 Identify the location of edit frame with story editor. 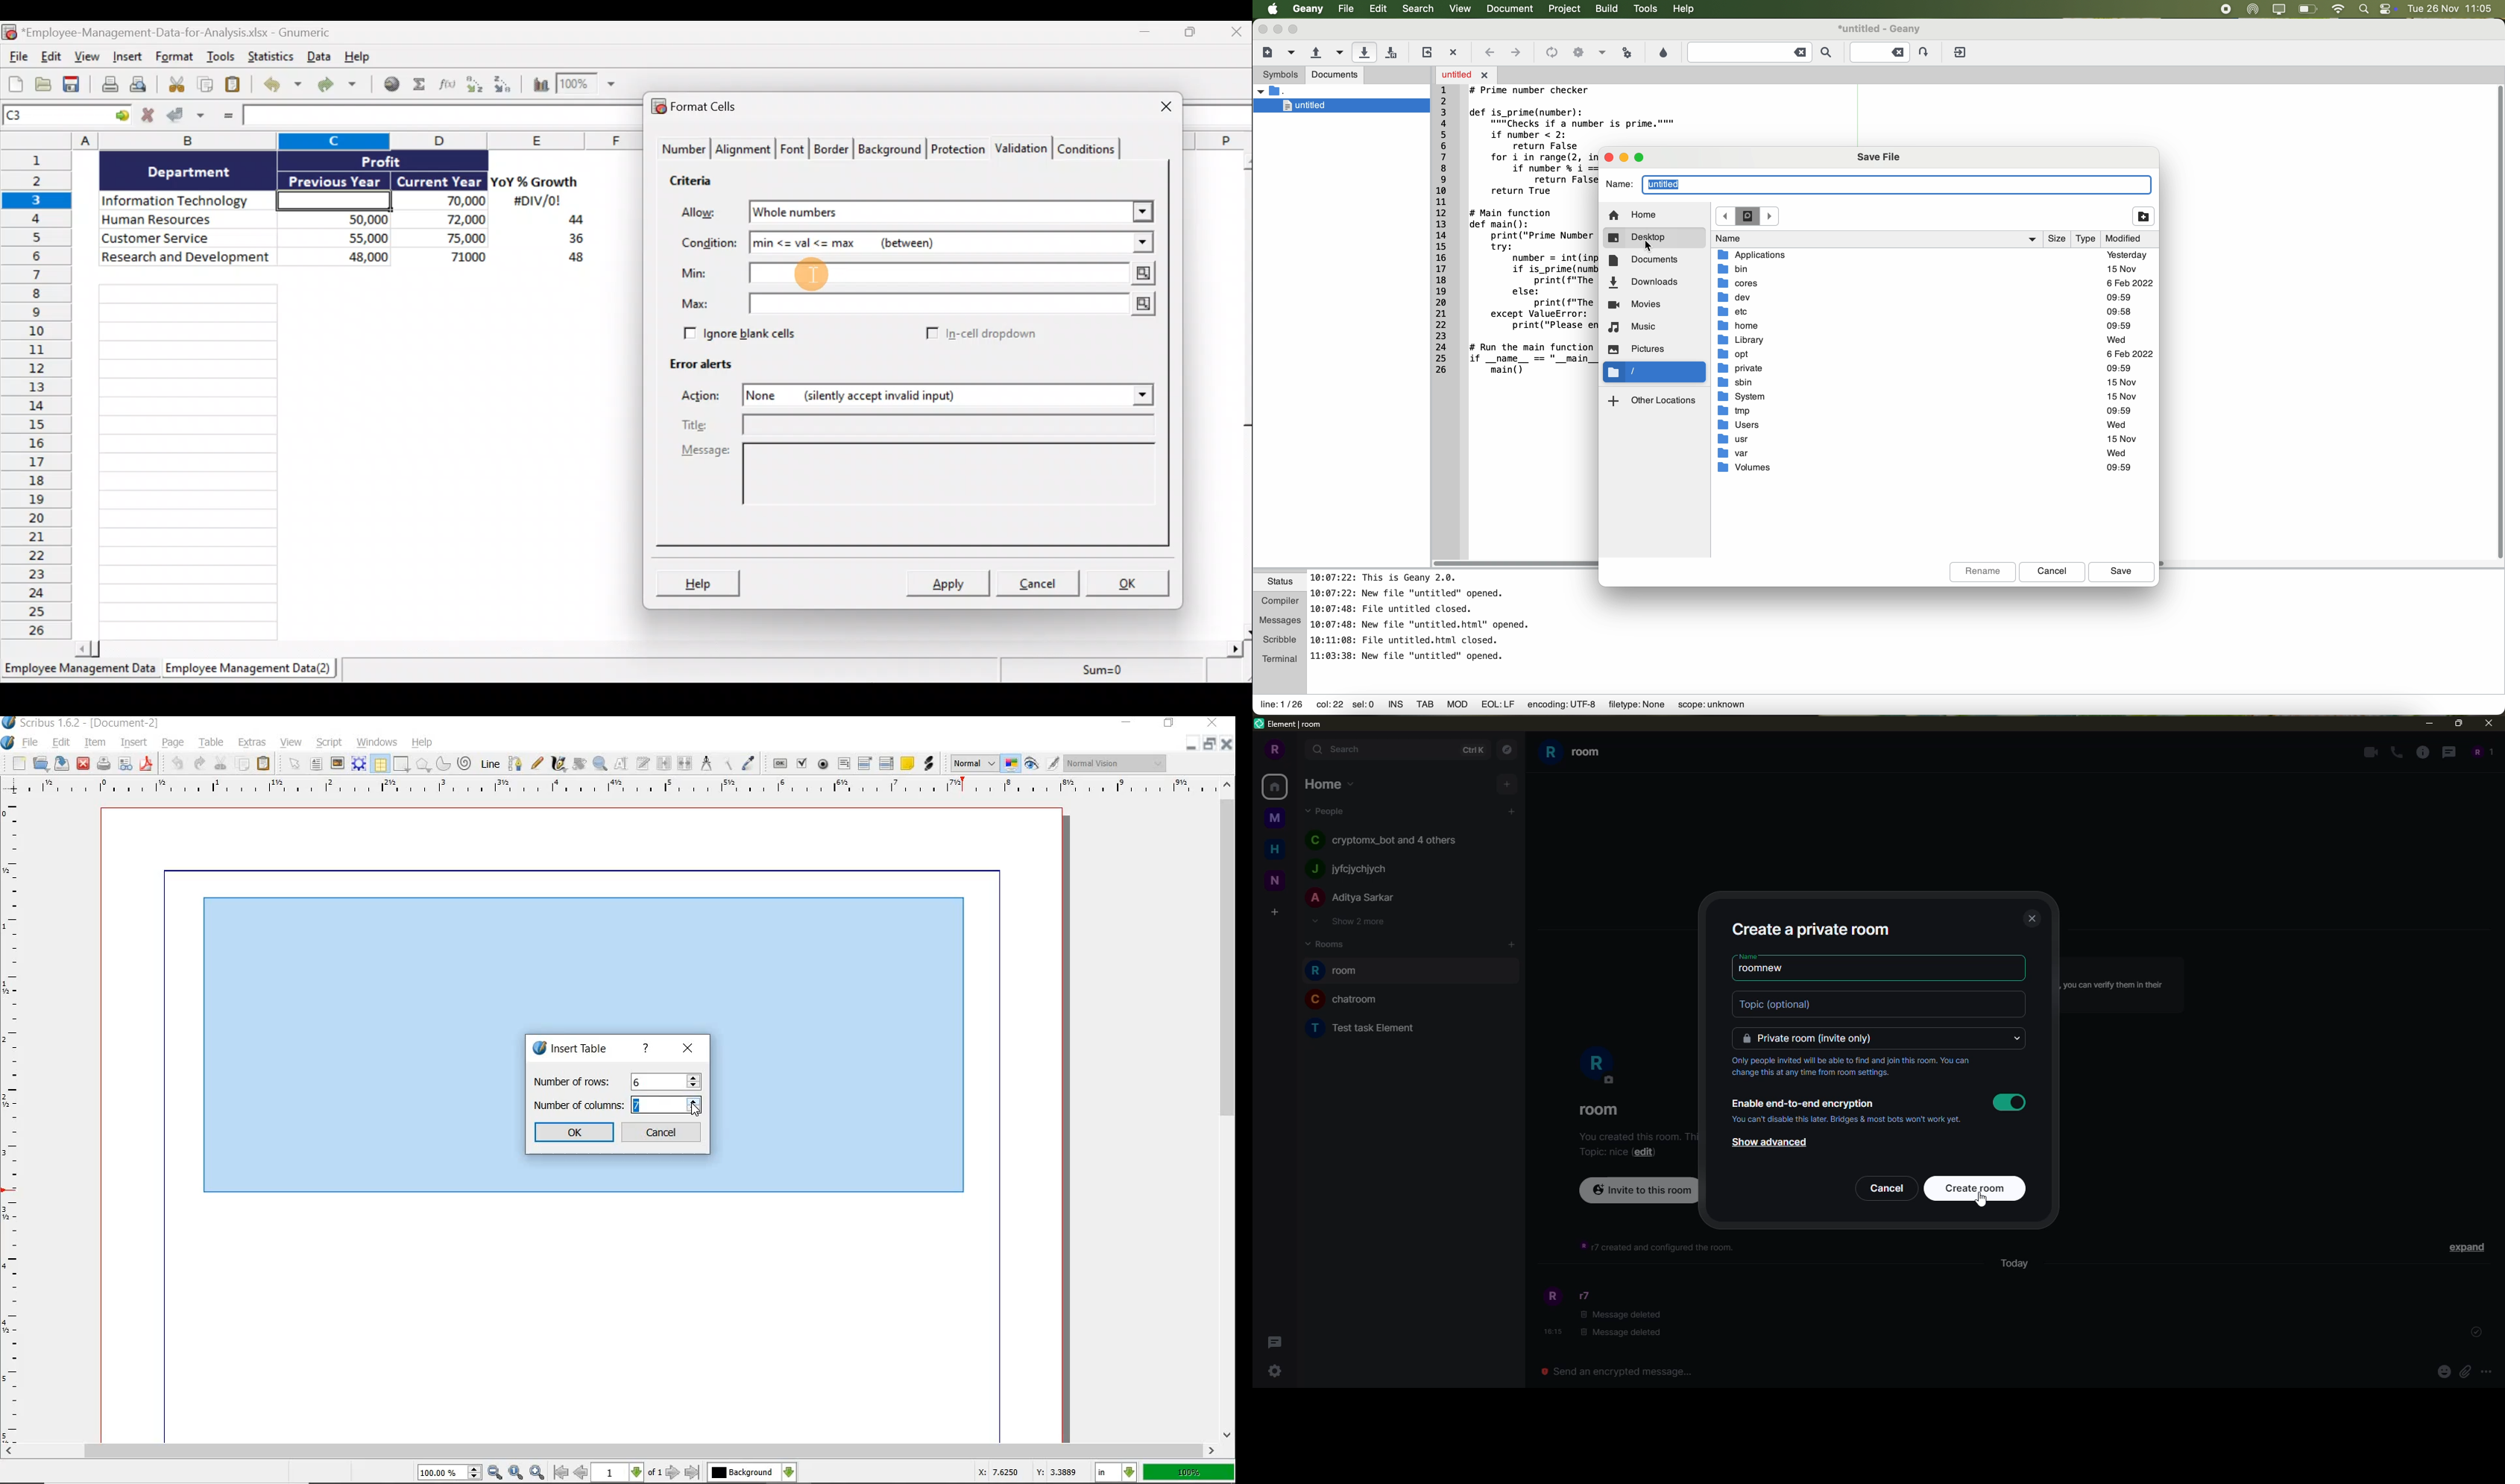
(641, 765).